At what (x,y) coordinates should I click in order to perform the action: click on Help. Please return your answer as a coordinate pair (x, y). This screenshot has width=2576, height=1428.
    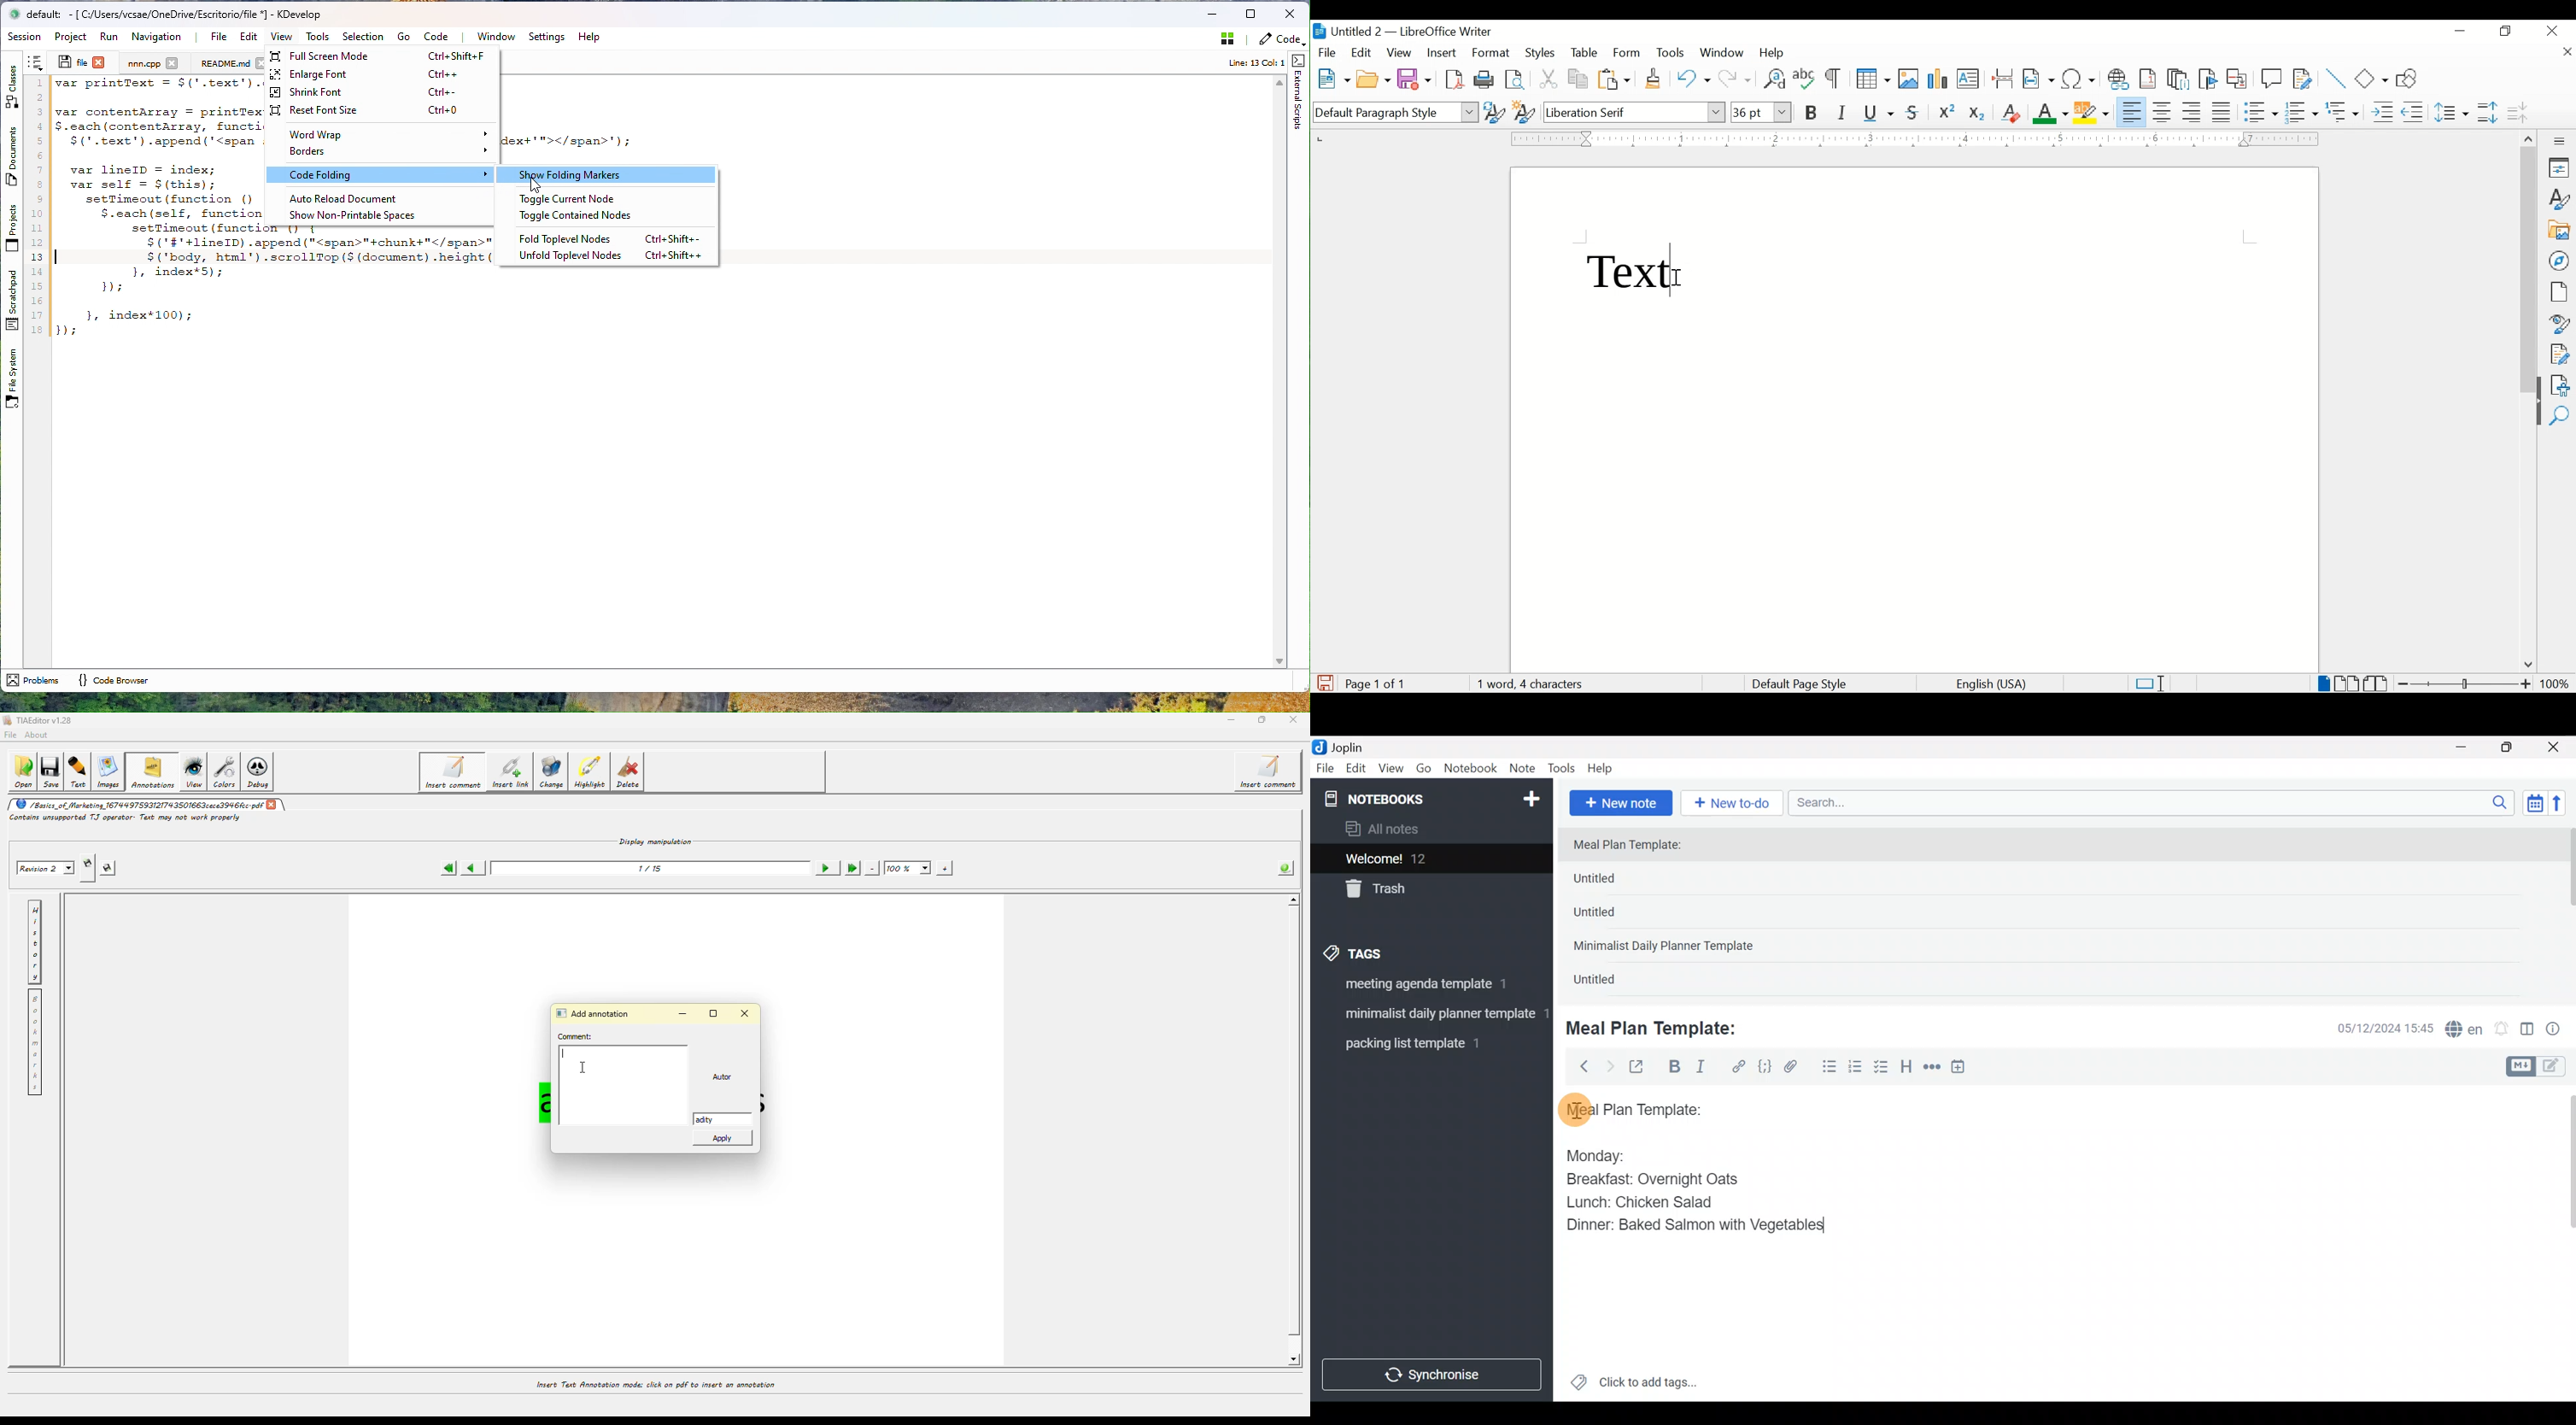
    Looking at the image, I should click on (1605, 766).